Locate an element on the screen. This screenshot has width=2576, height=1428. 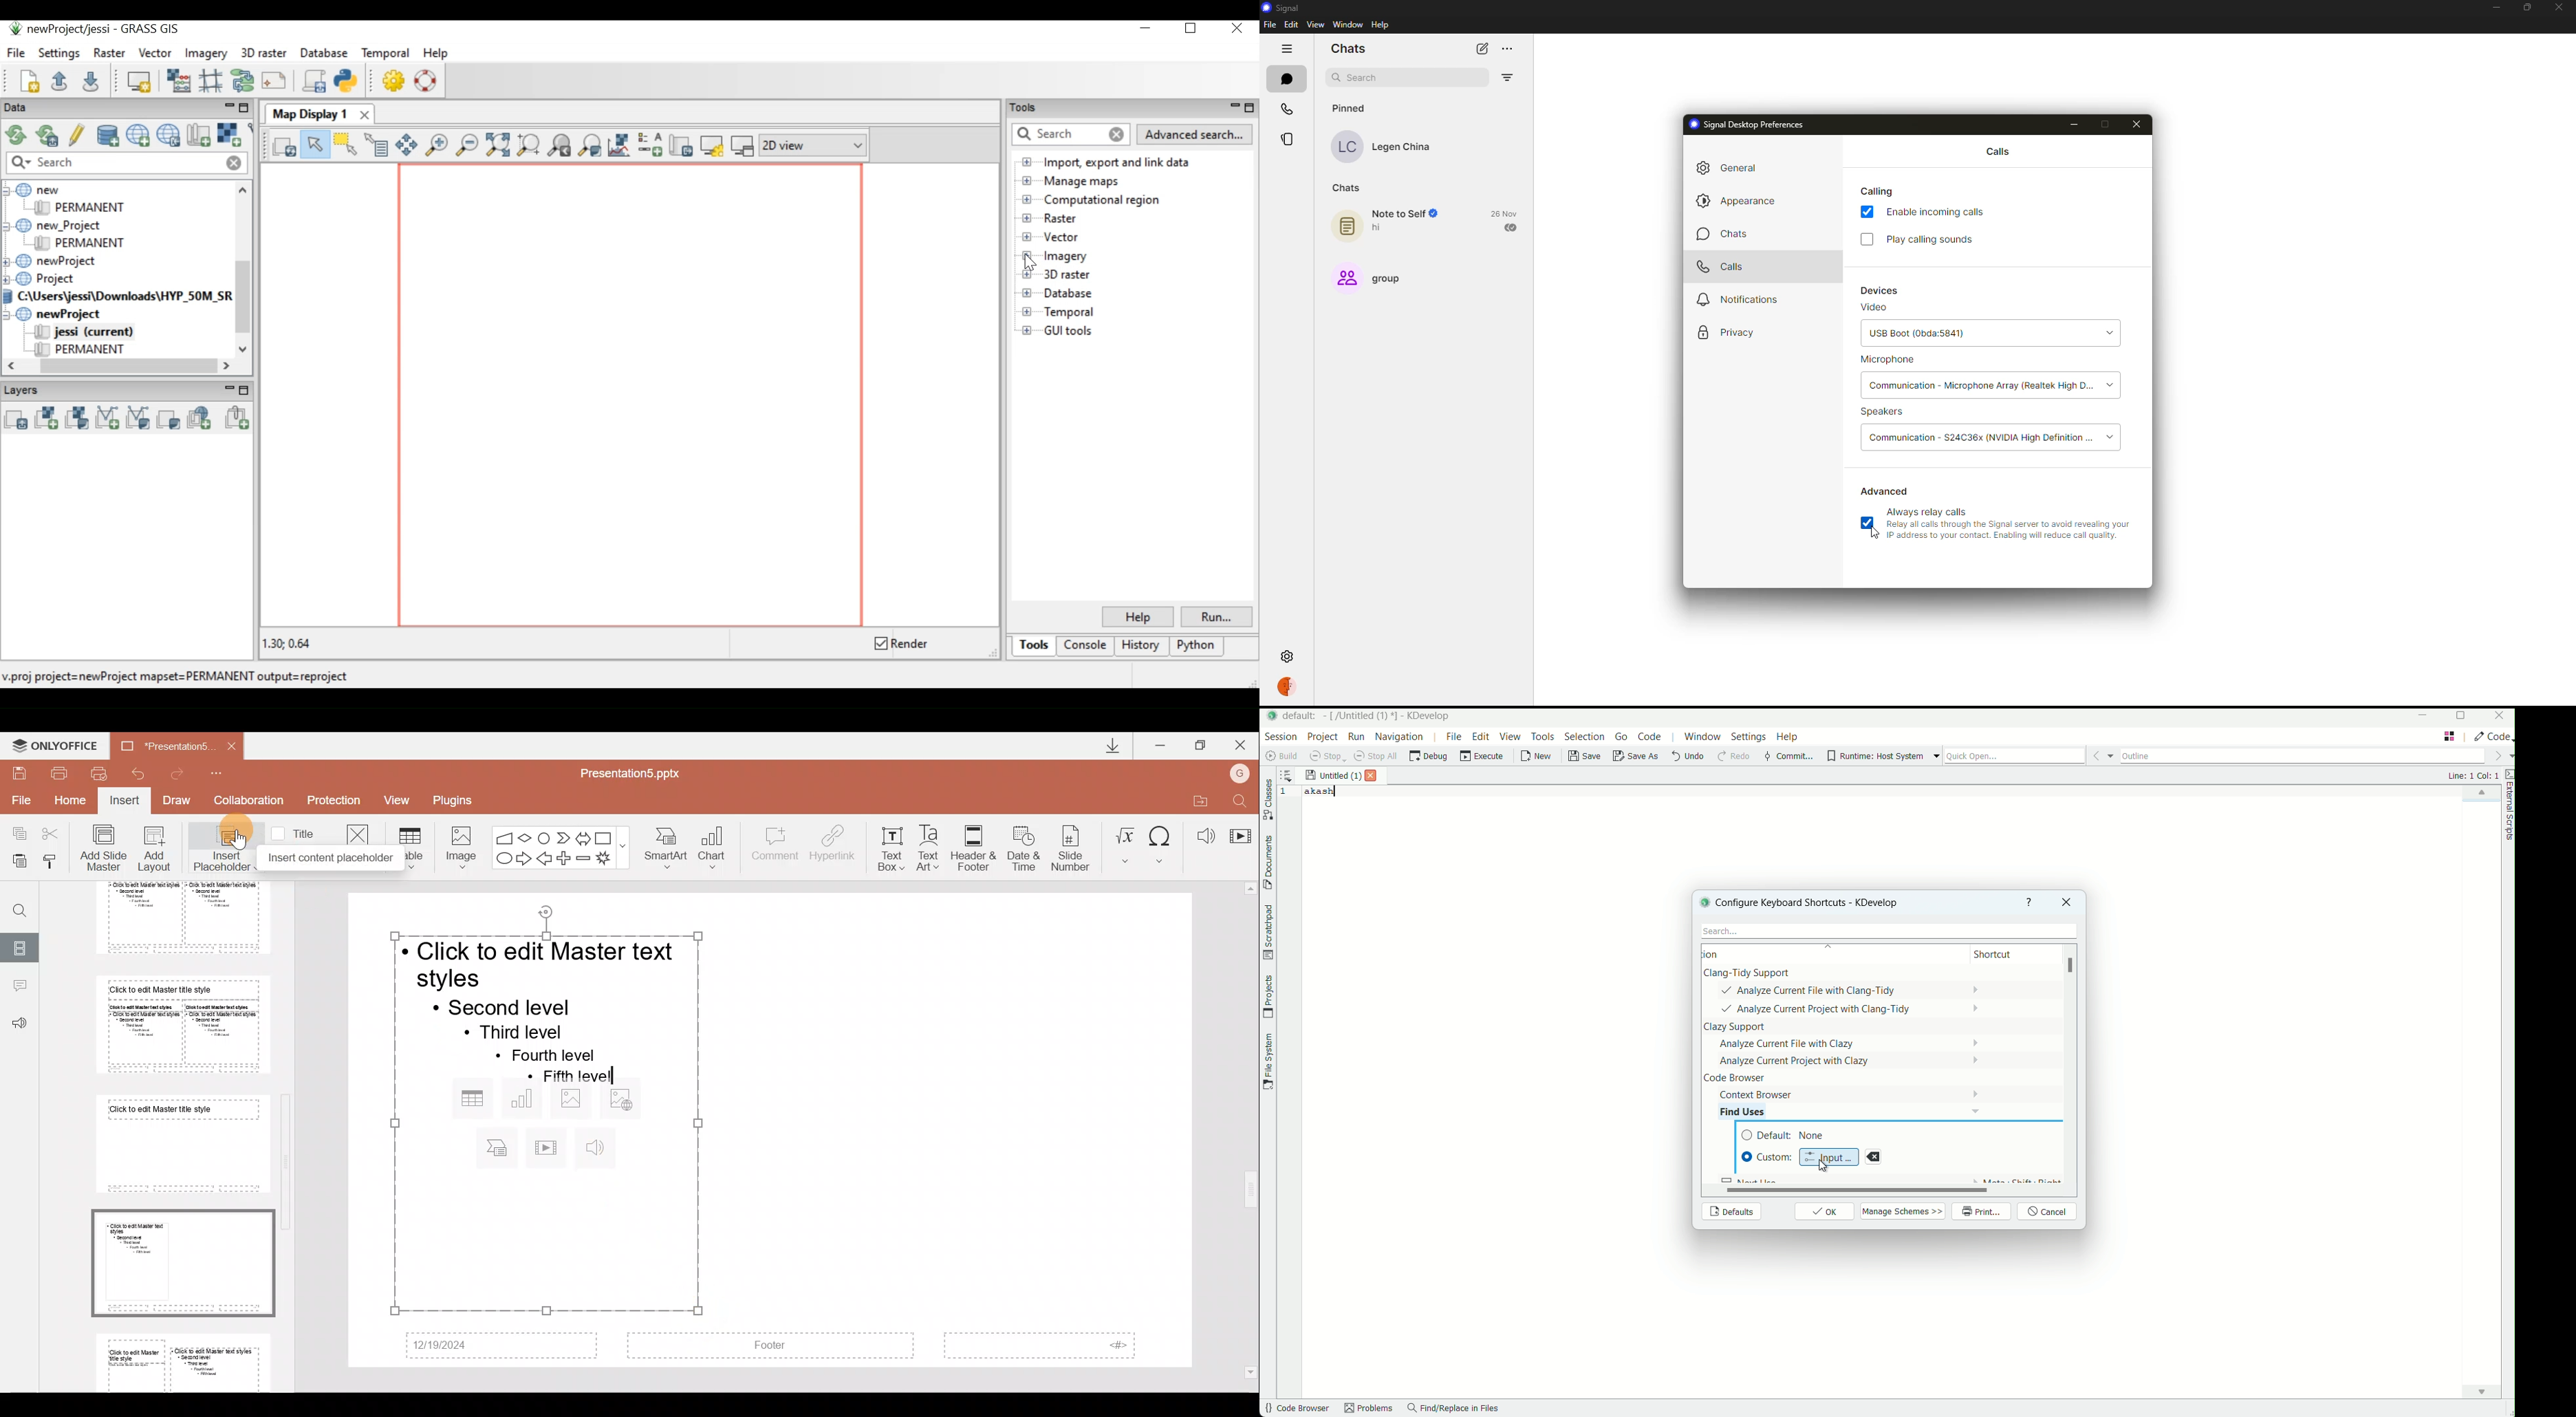
Minus is located at coordinates (584, 858).